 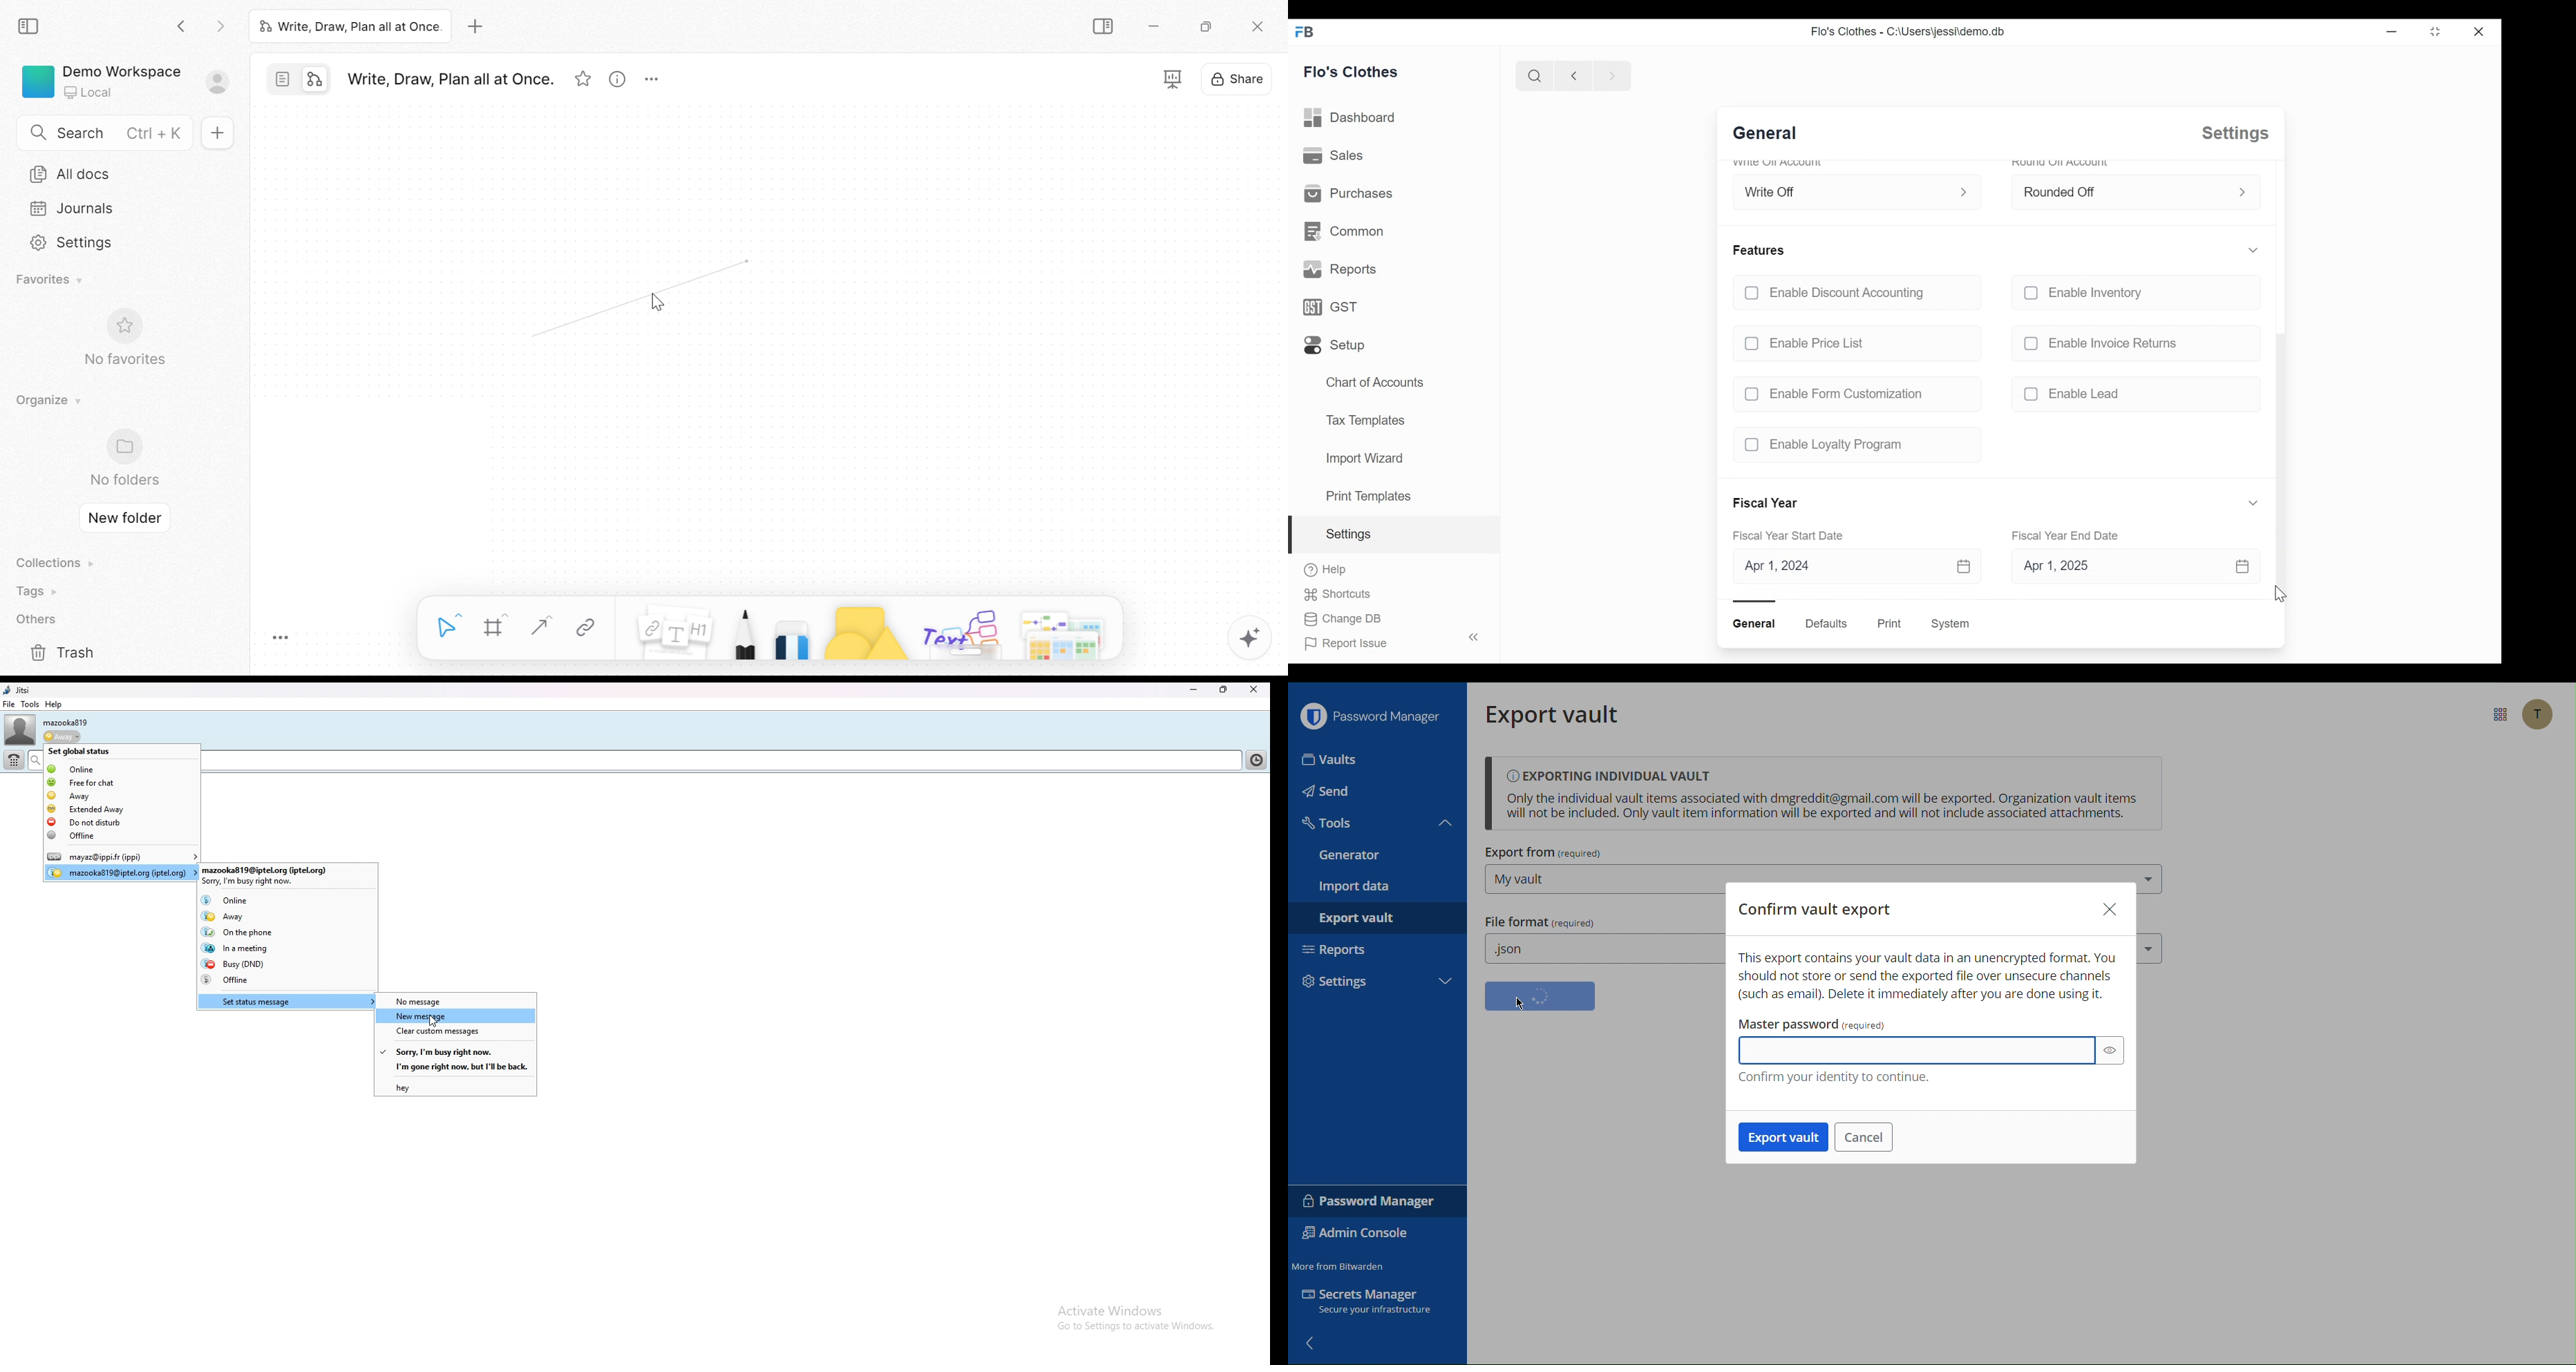 I want to click on Dashboard, so click(x=1350, y=118).